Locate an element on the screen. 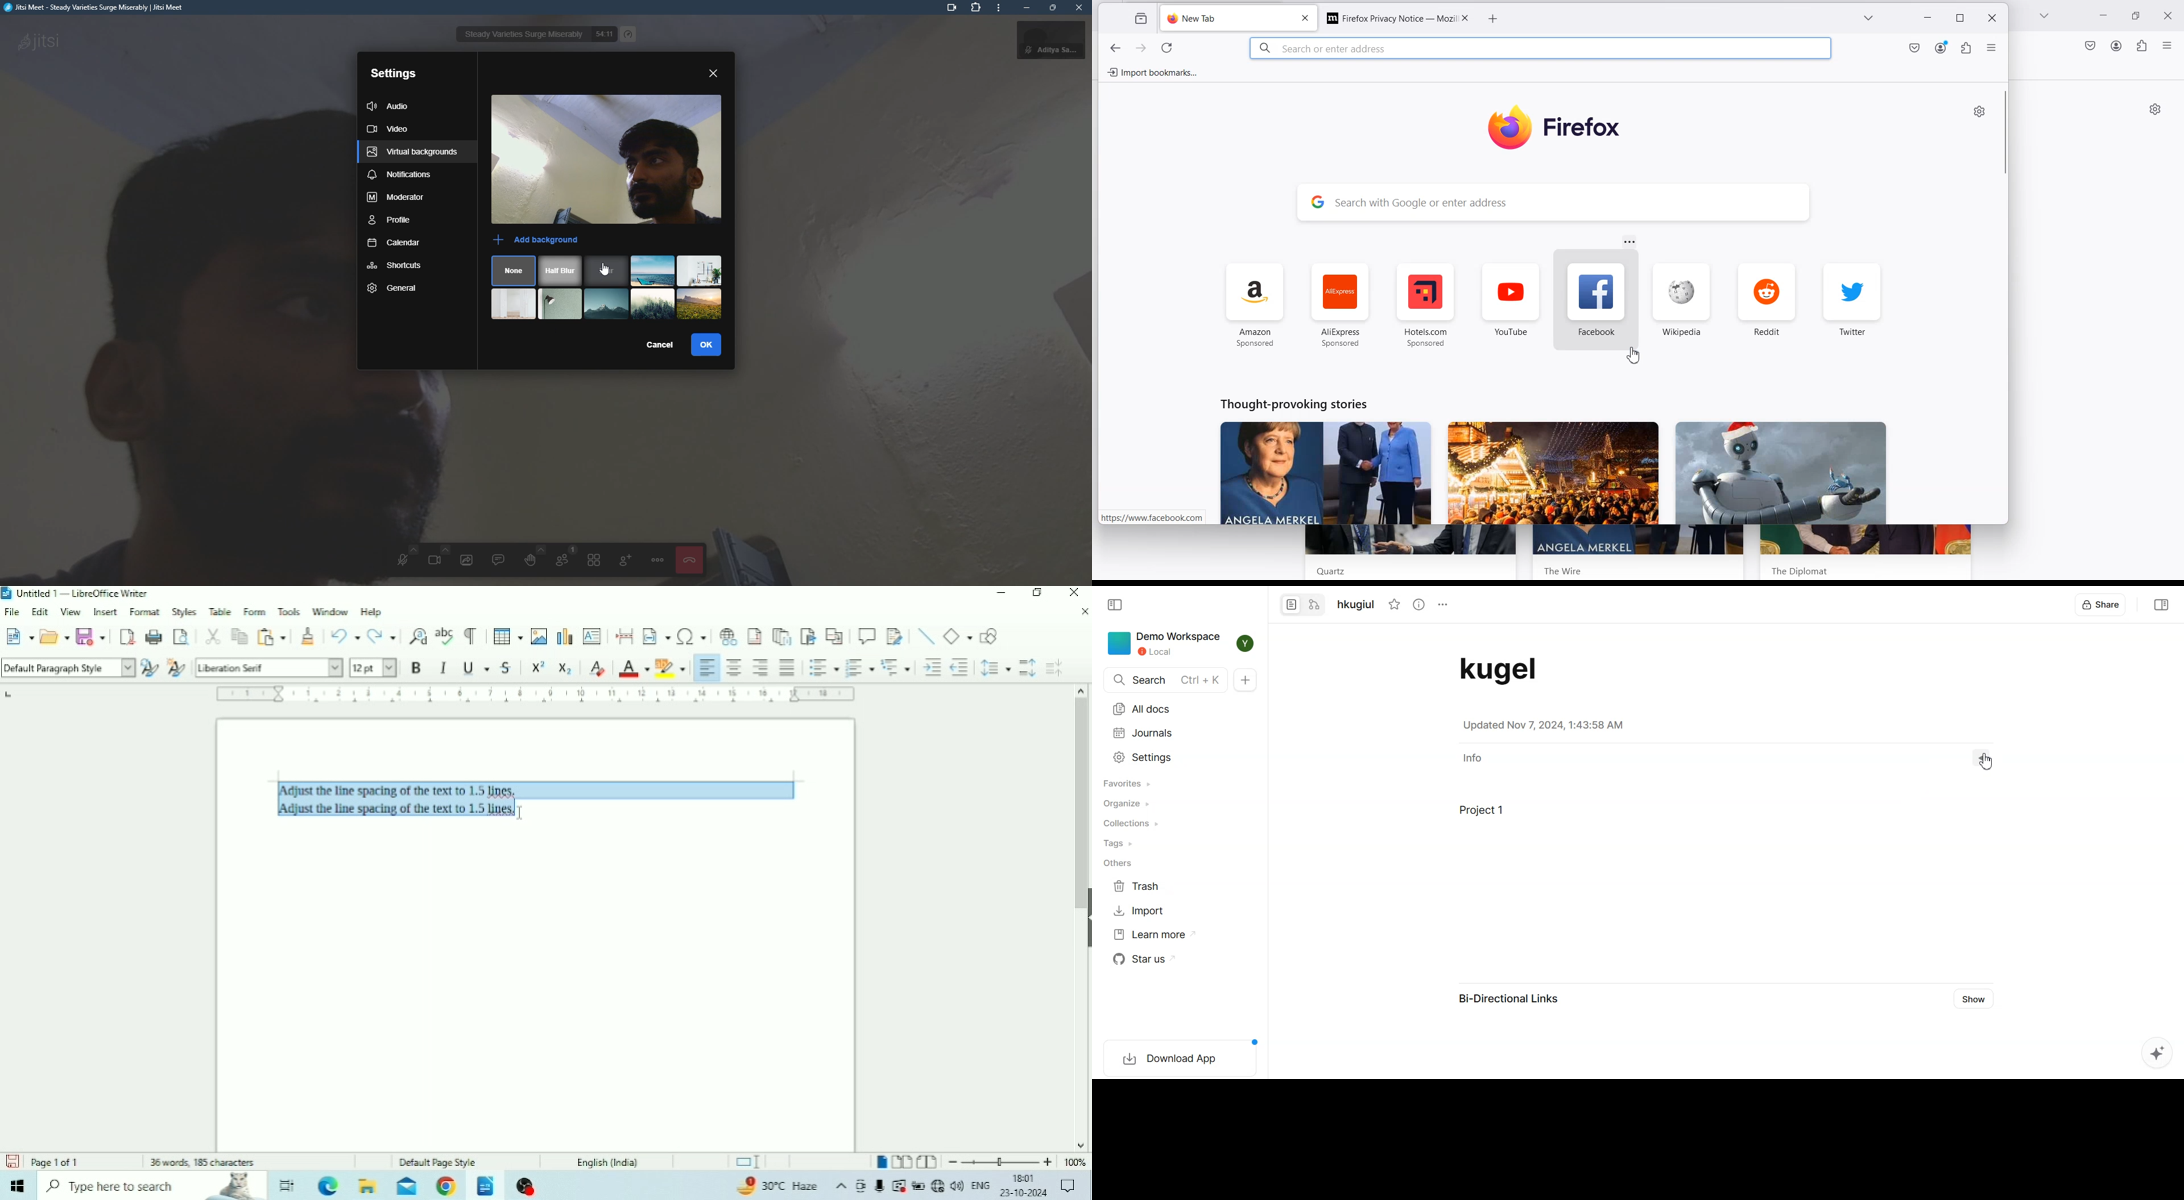 This screenshot has height=1204, width=2184. Insert Chart is located at coordinates (565, 635).